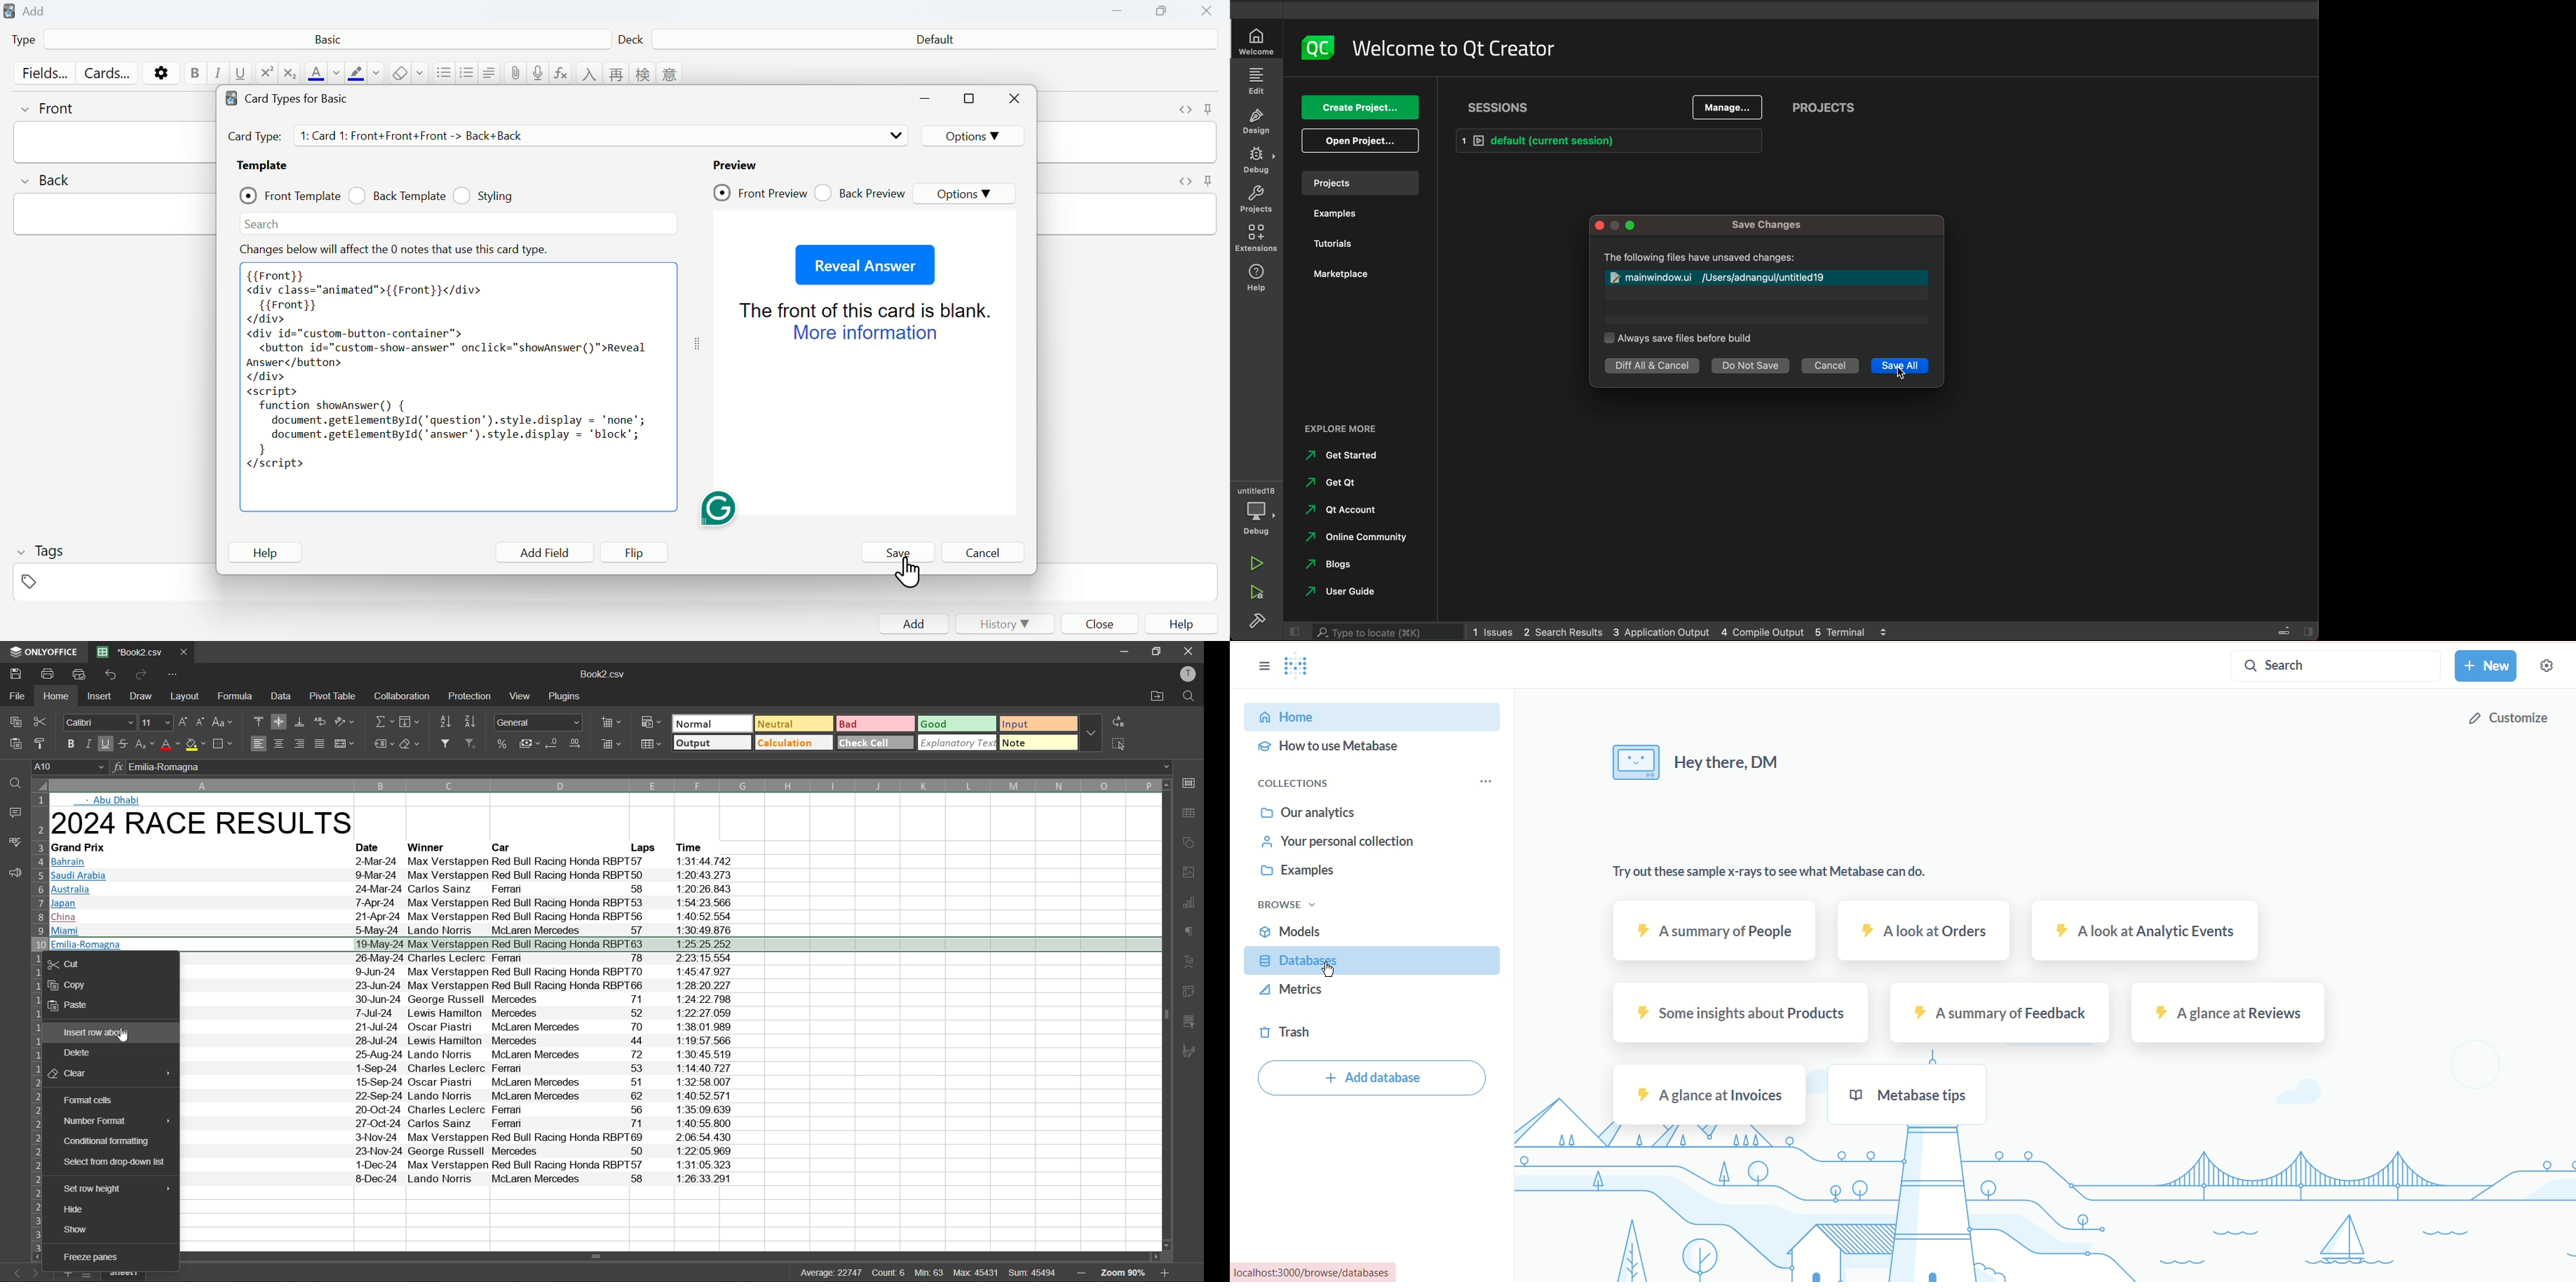 Image resolution: width=2576 pixels, height=1288 pixels. What do you see at coordinates (504, 745) in the screenshot?
I see `percent` at bounding box center [504, 745].